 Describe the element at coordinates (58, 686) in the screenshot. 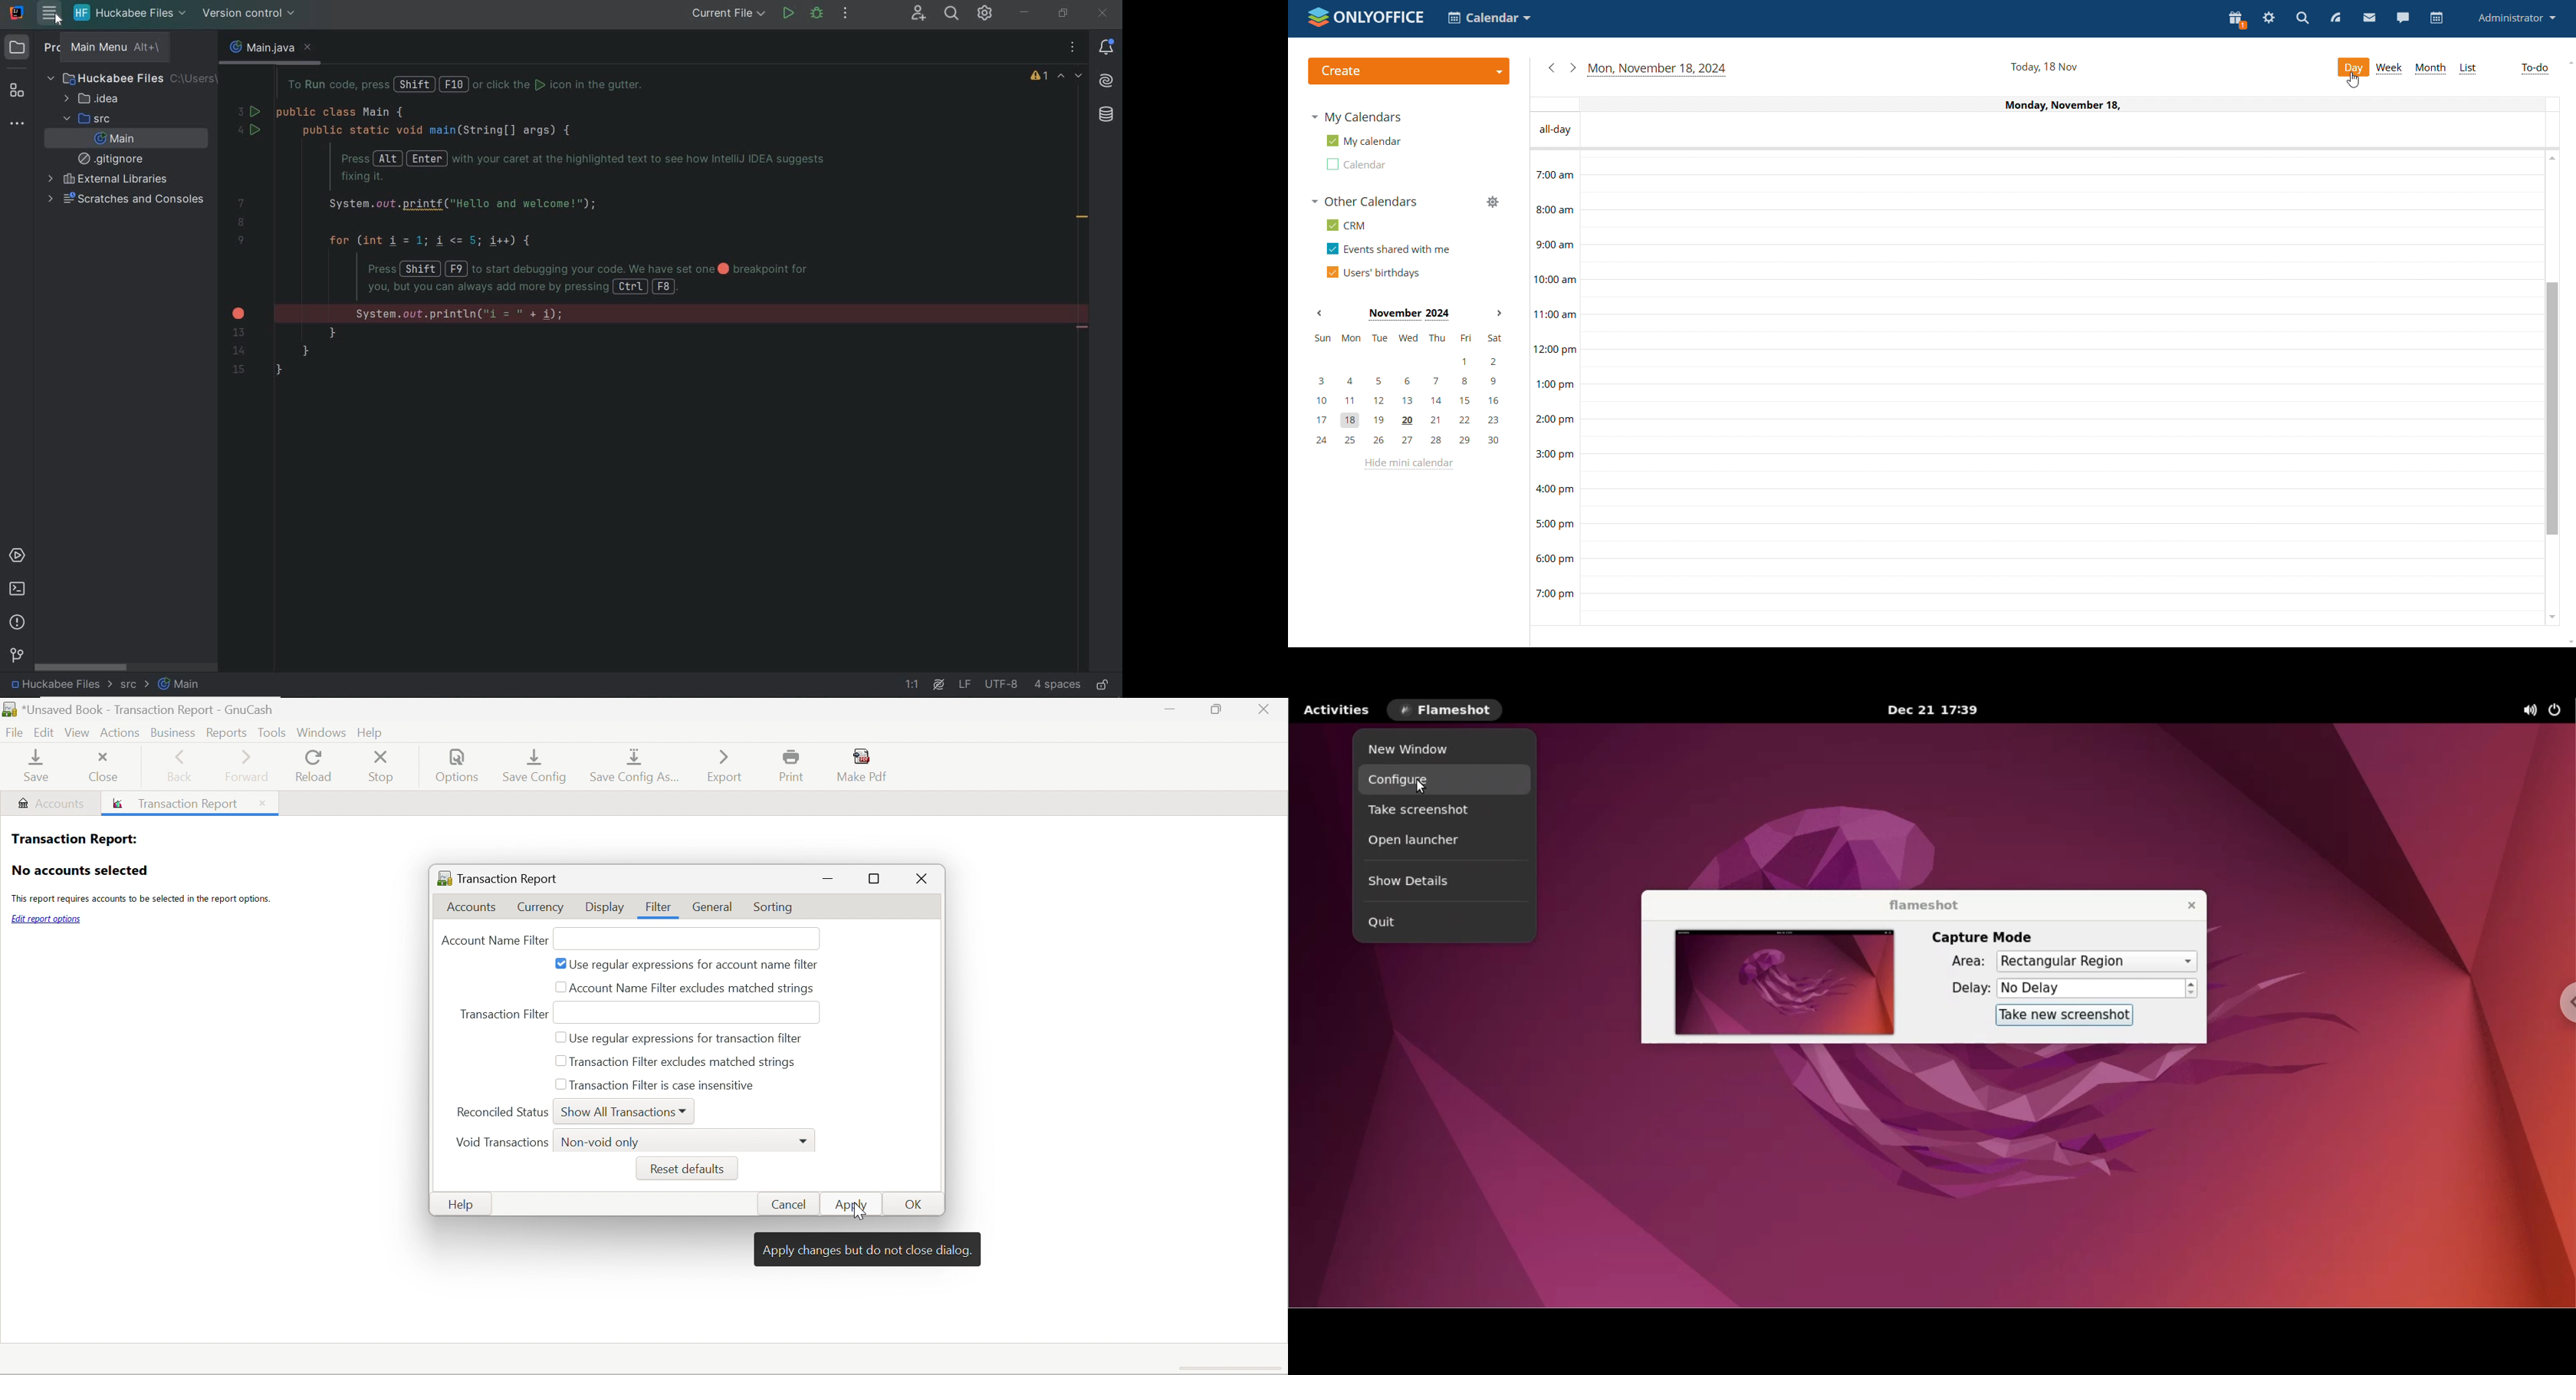

I see `project file name` at that location.